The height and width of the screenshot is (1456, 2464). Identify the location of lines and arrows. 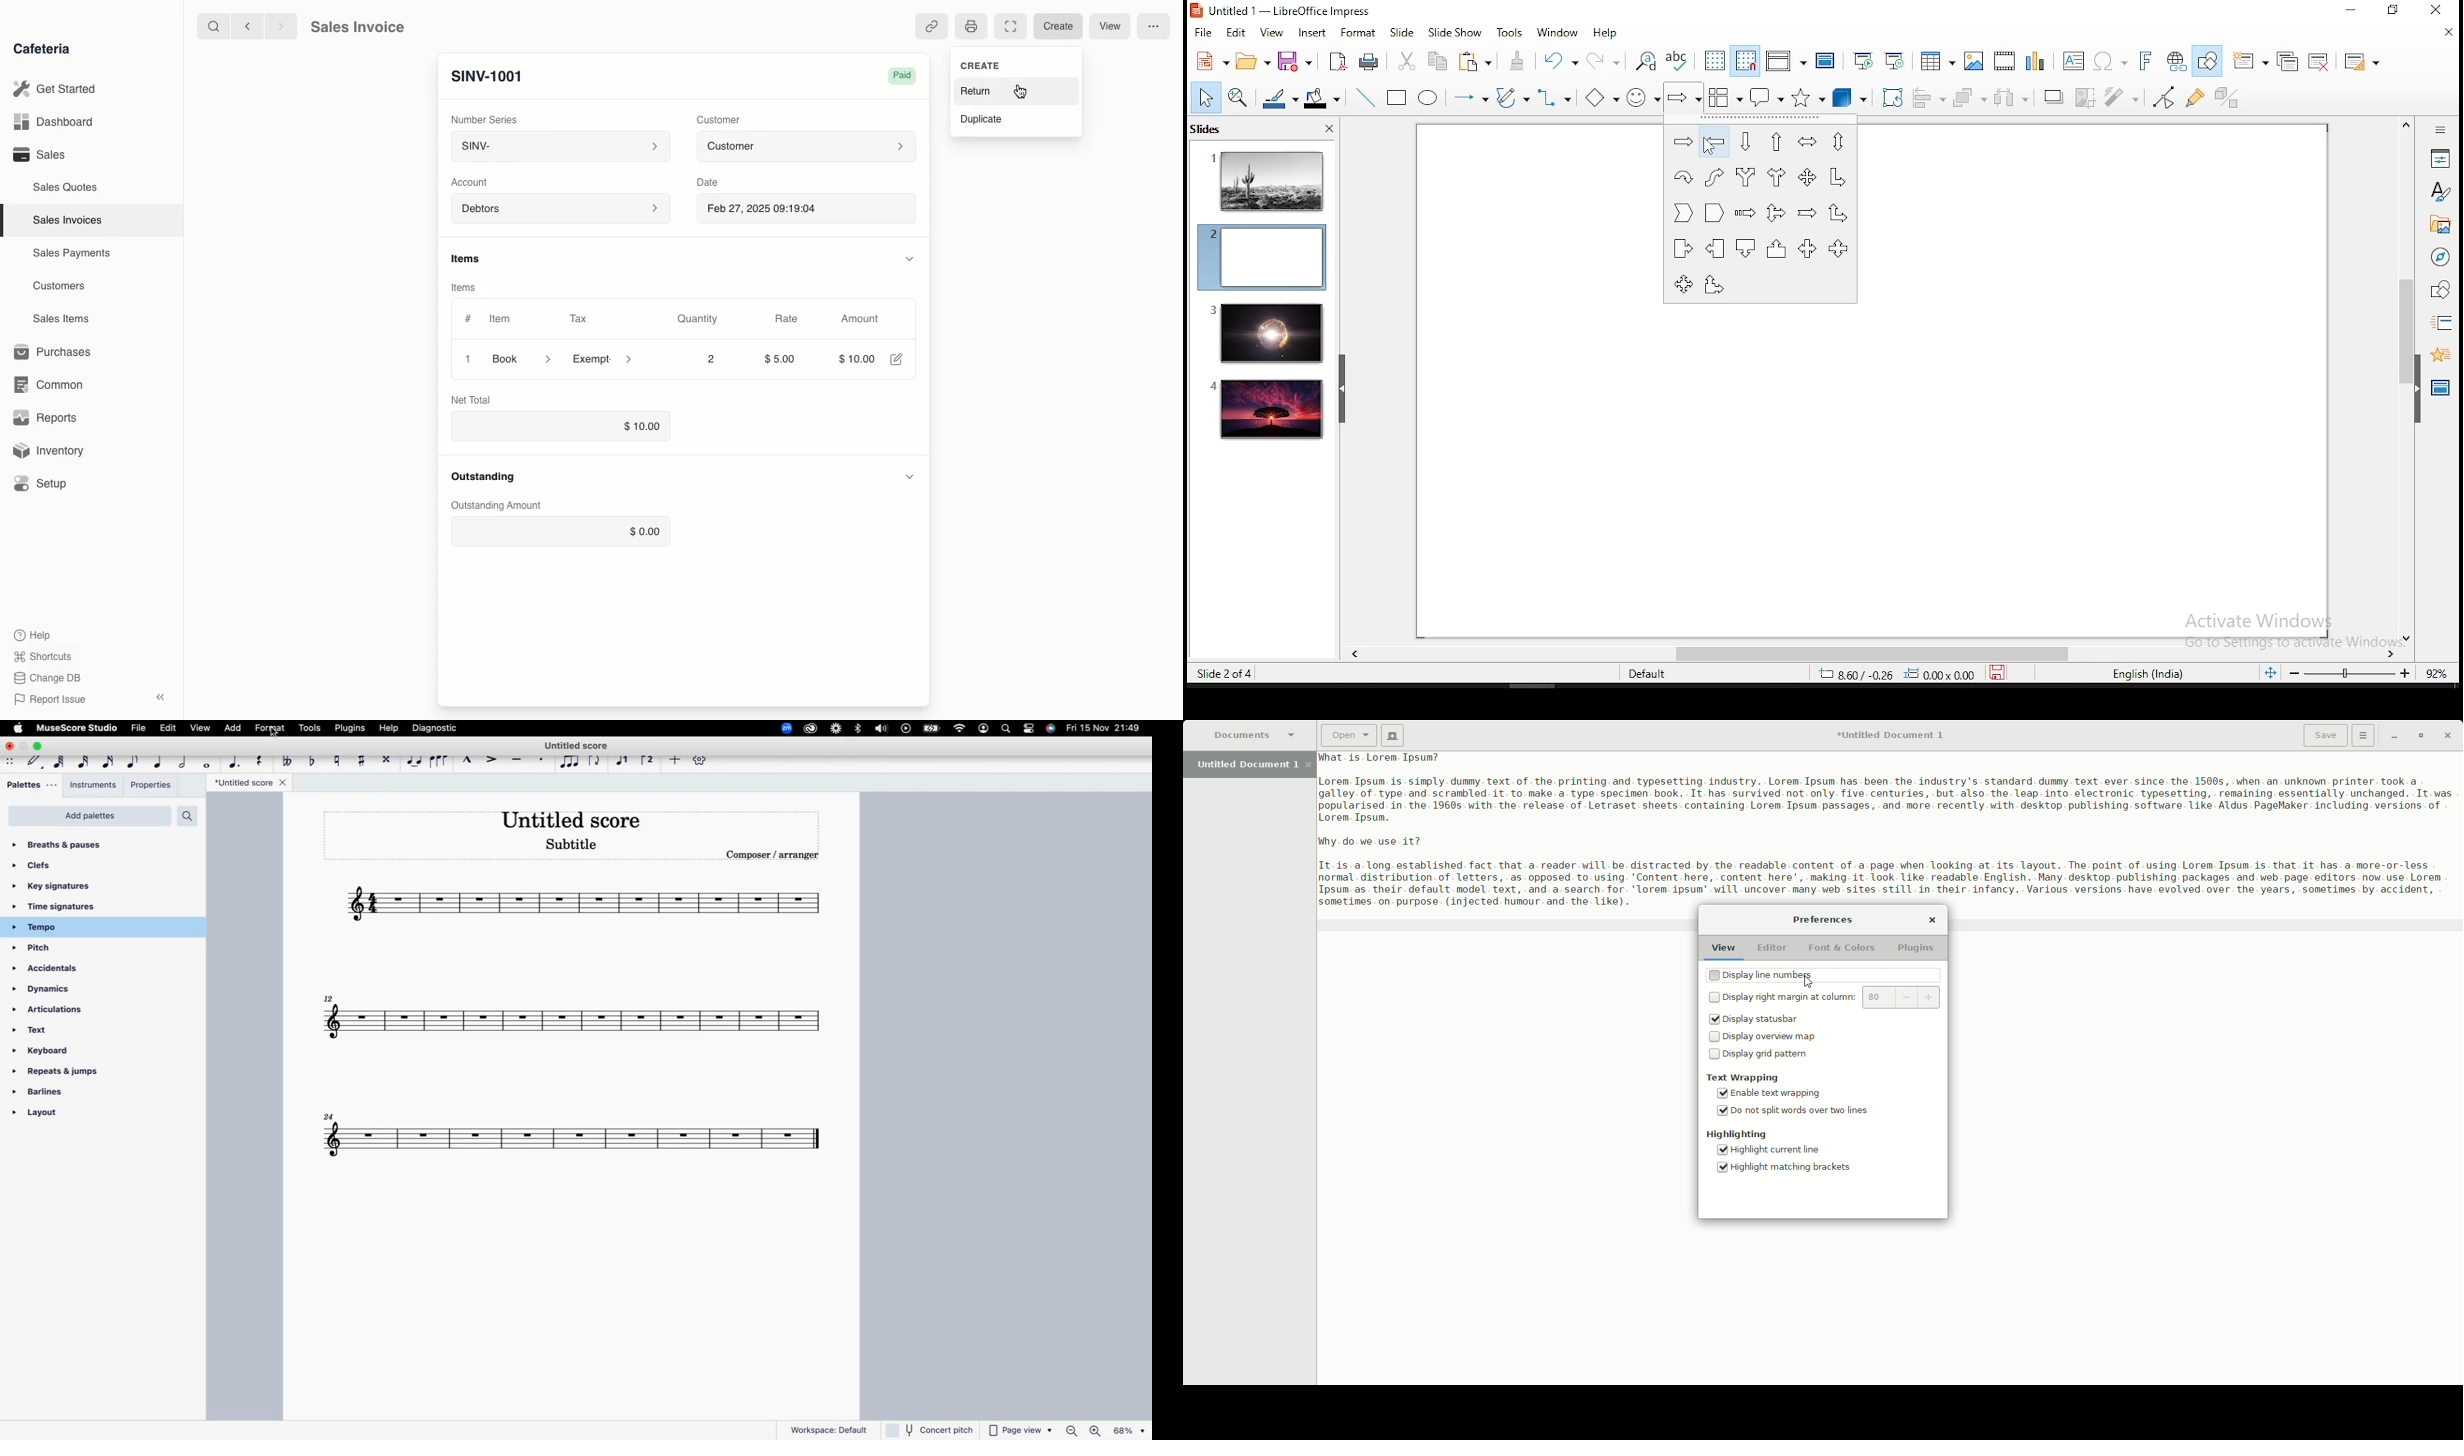
(1470, 98).